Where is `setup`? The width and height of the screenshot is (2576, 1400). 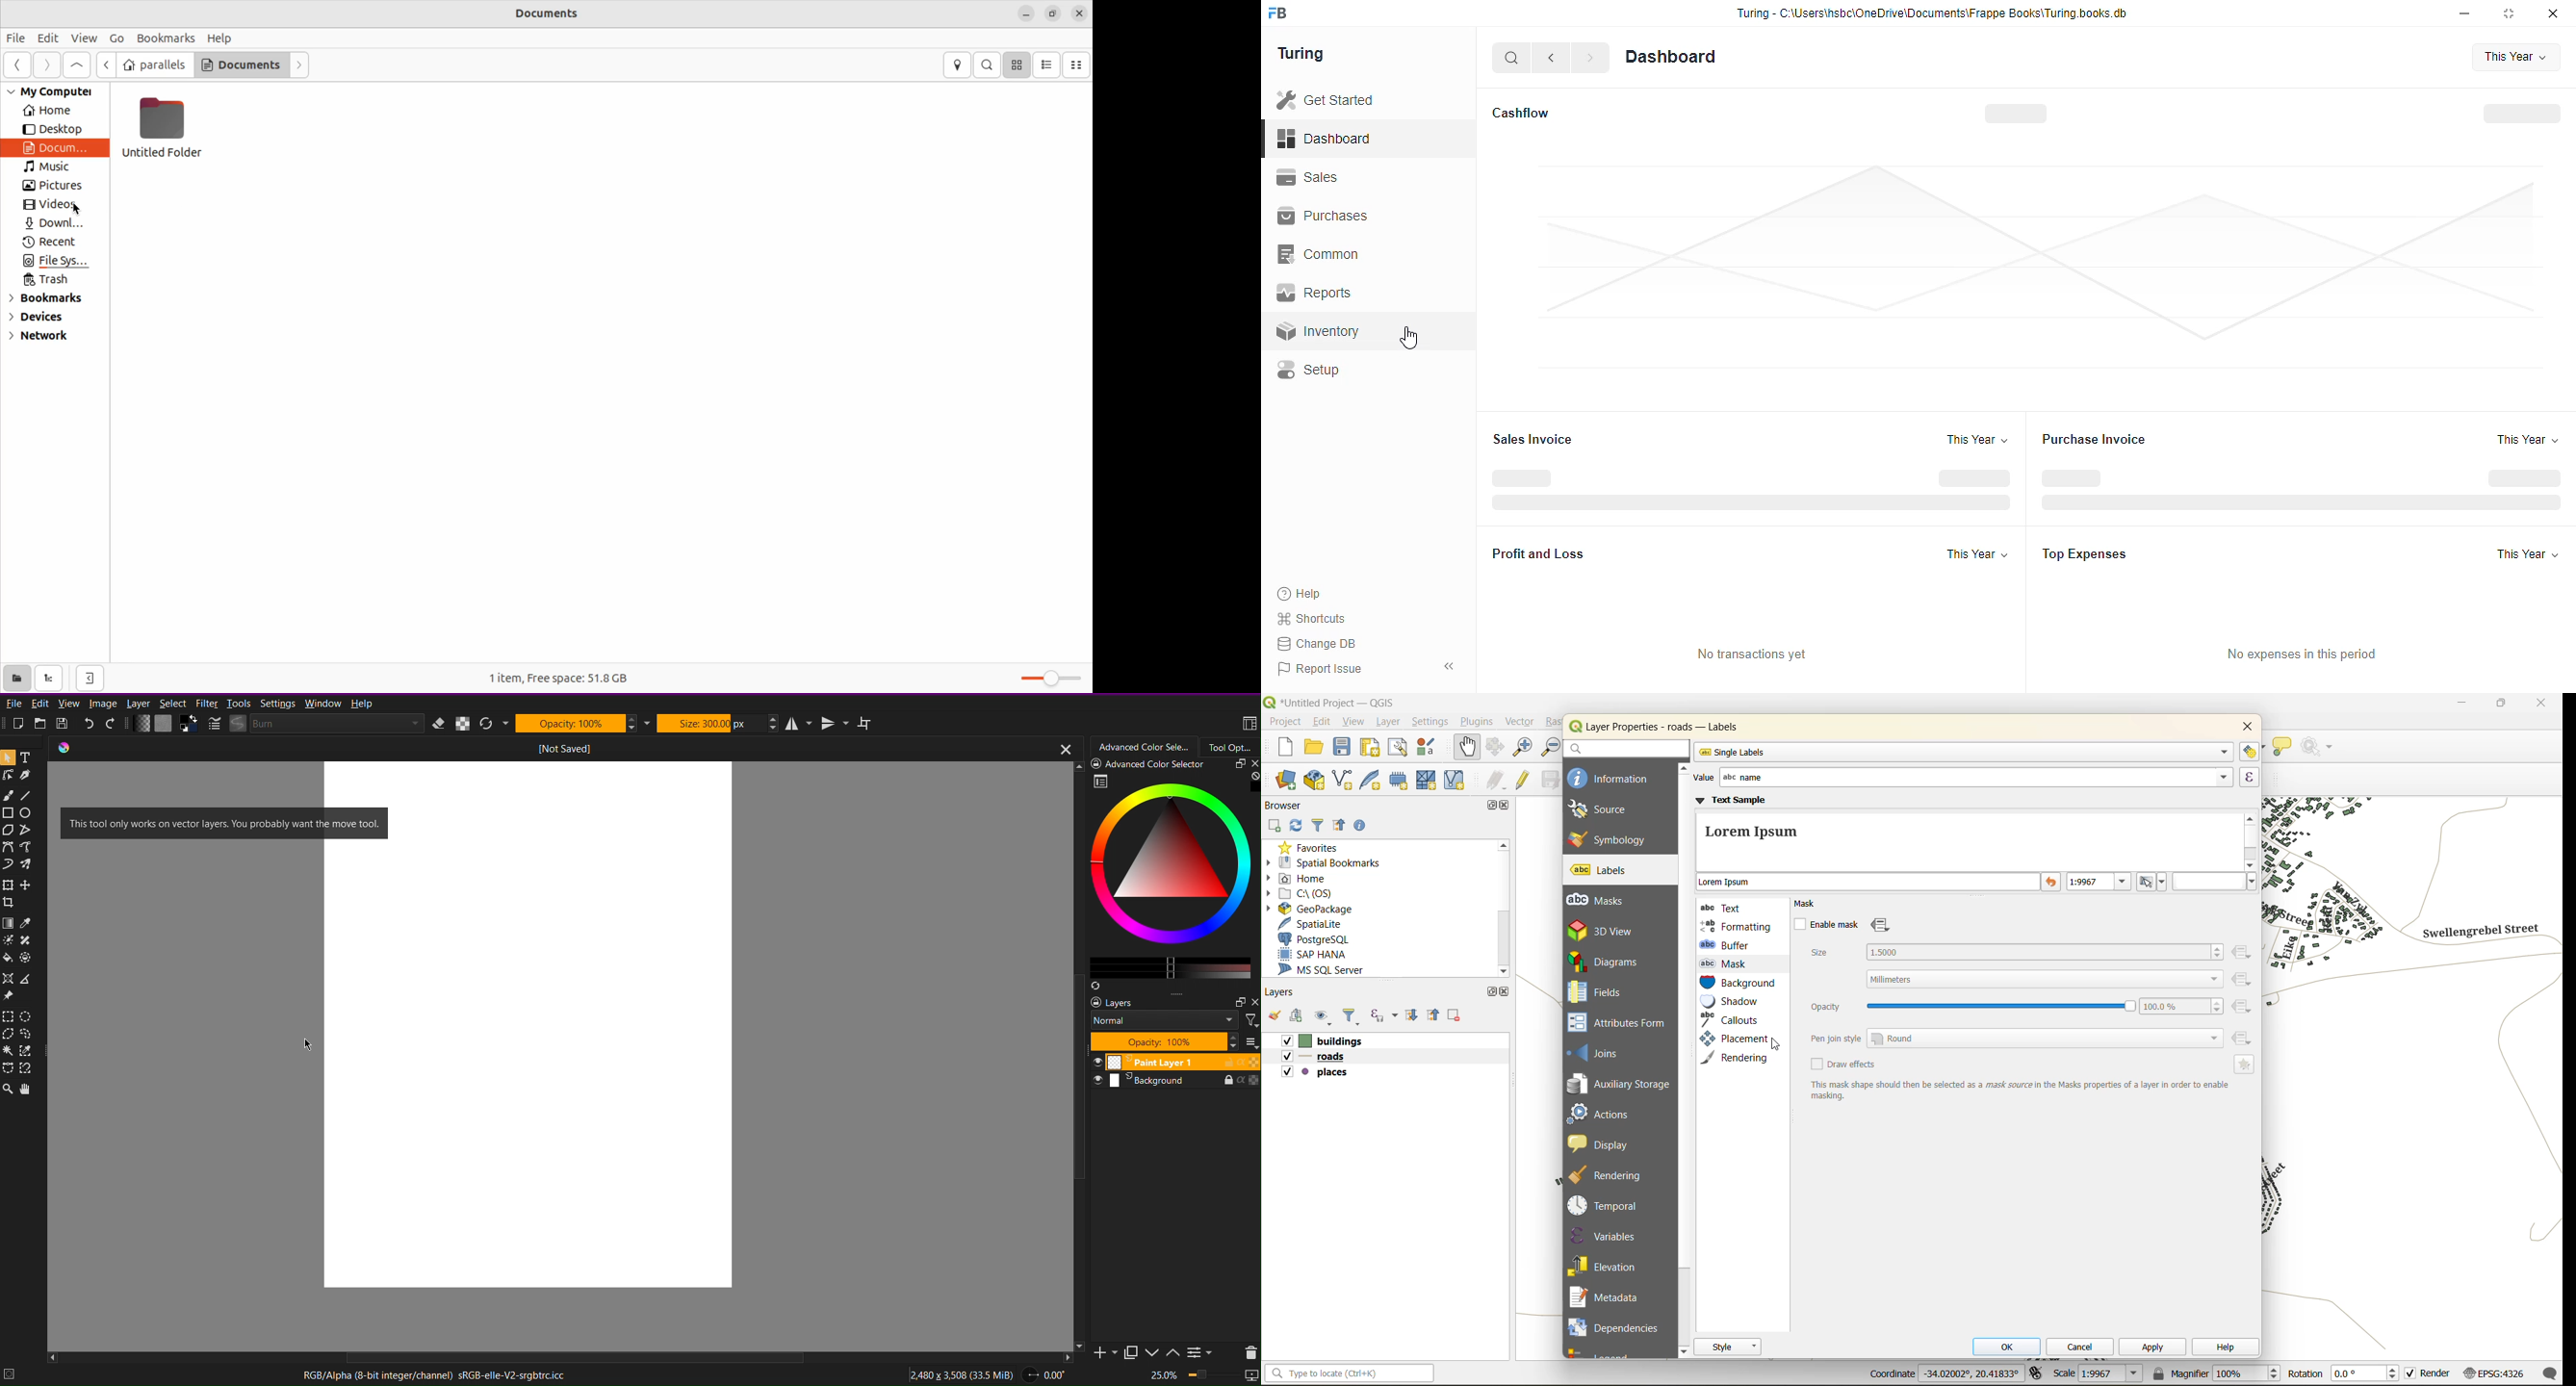 setup is located at coordinates (1310, 371).